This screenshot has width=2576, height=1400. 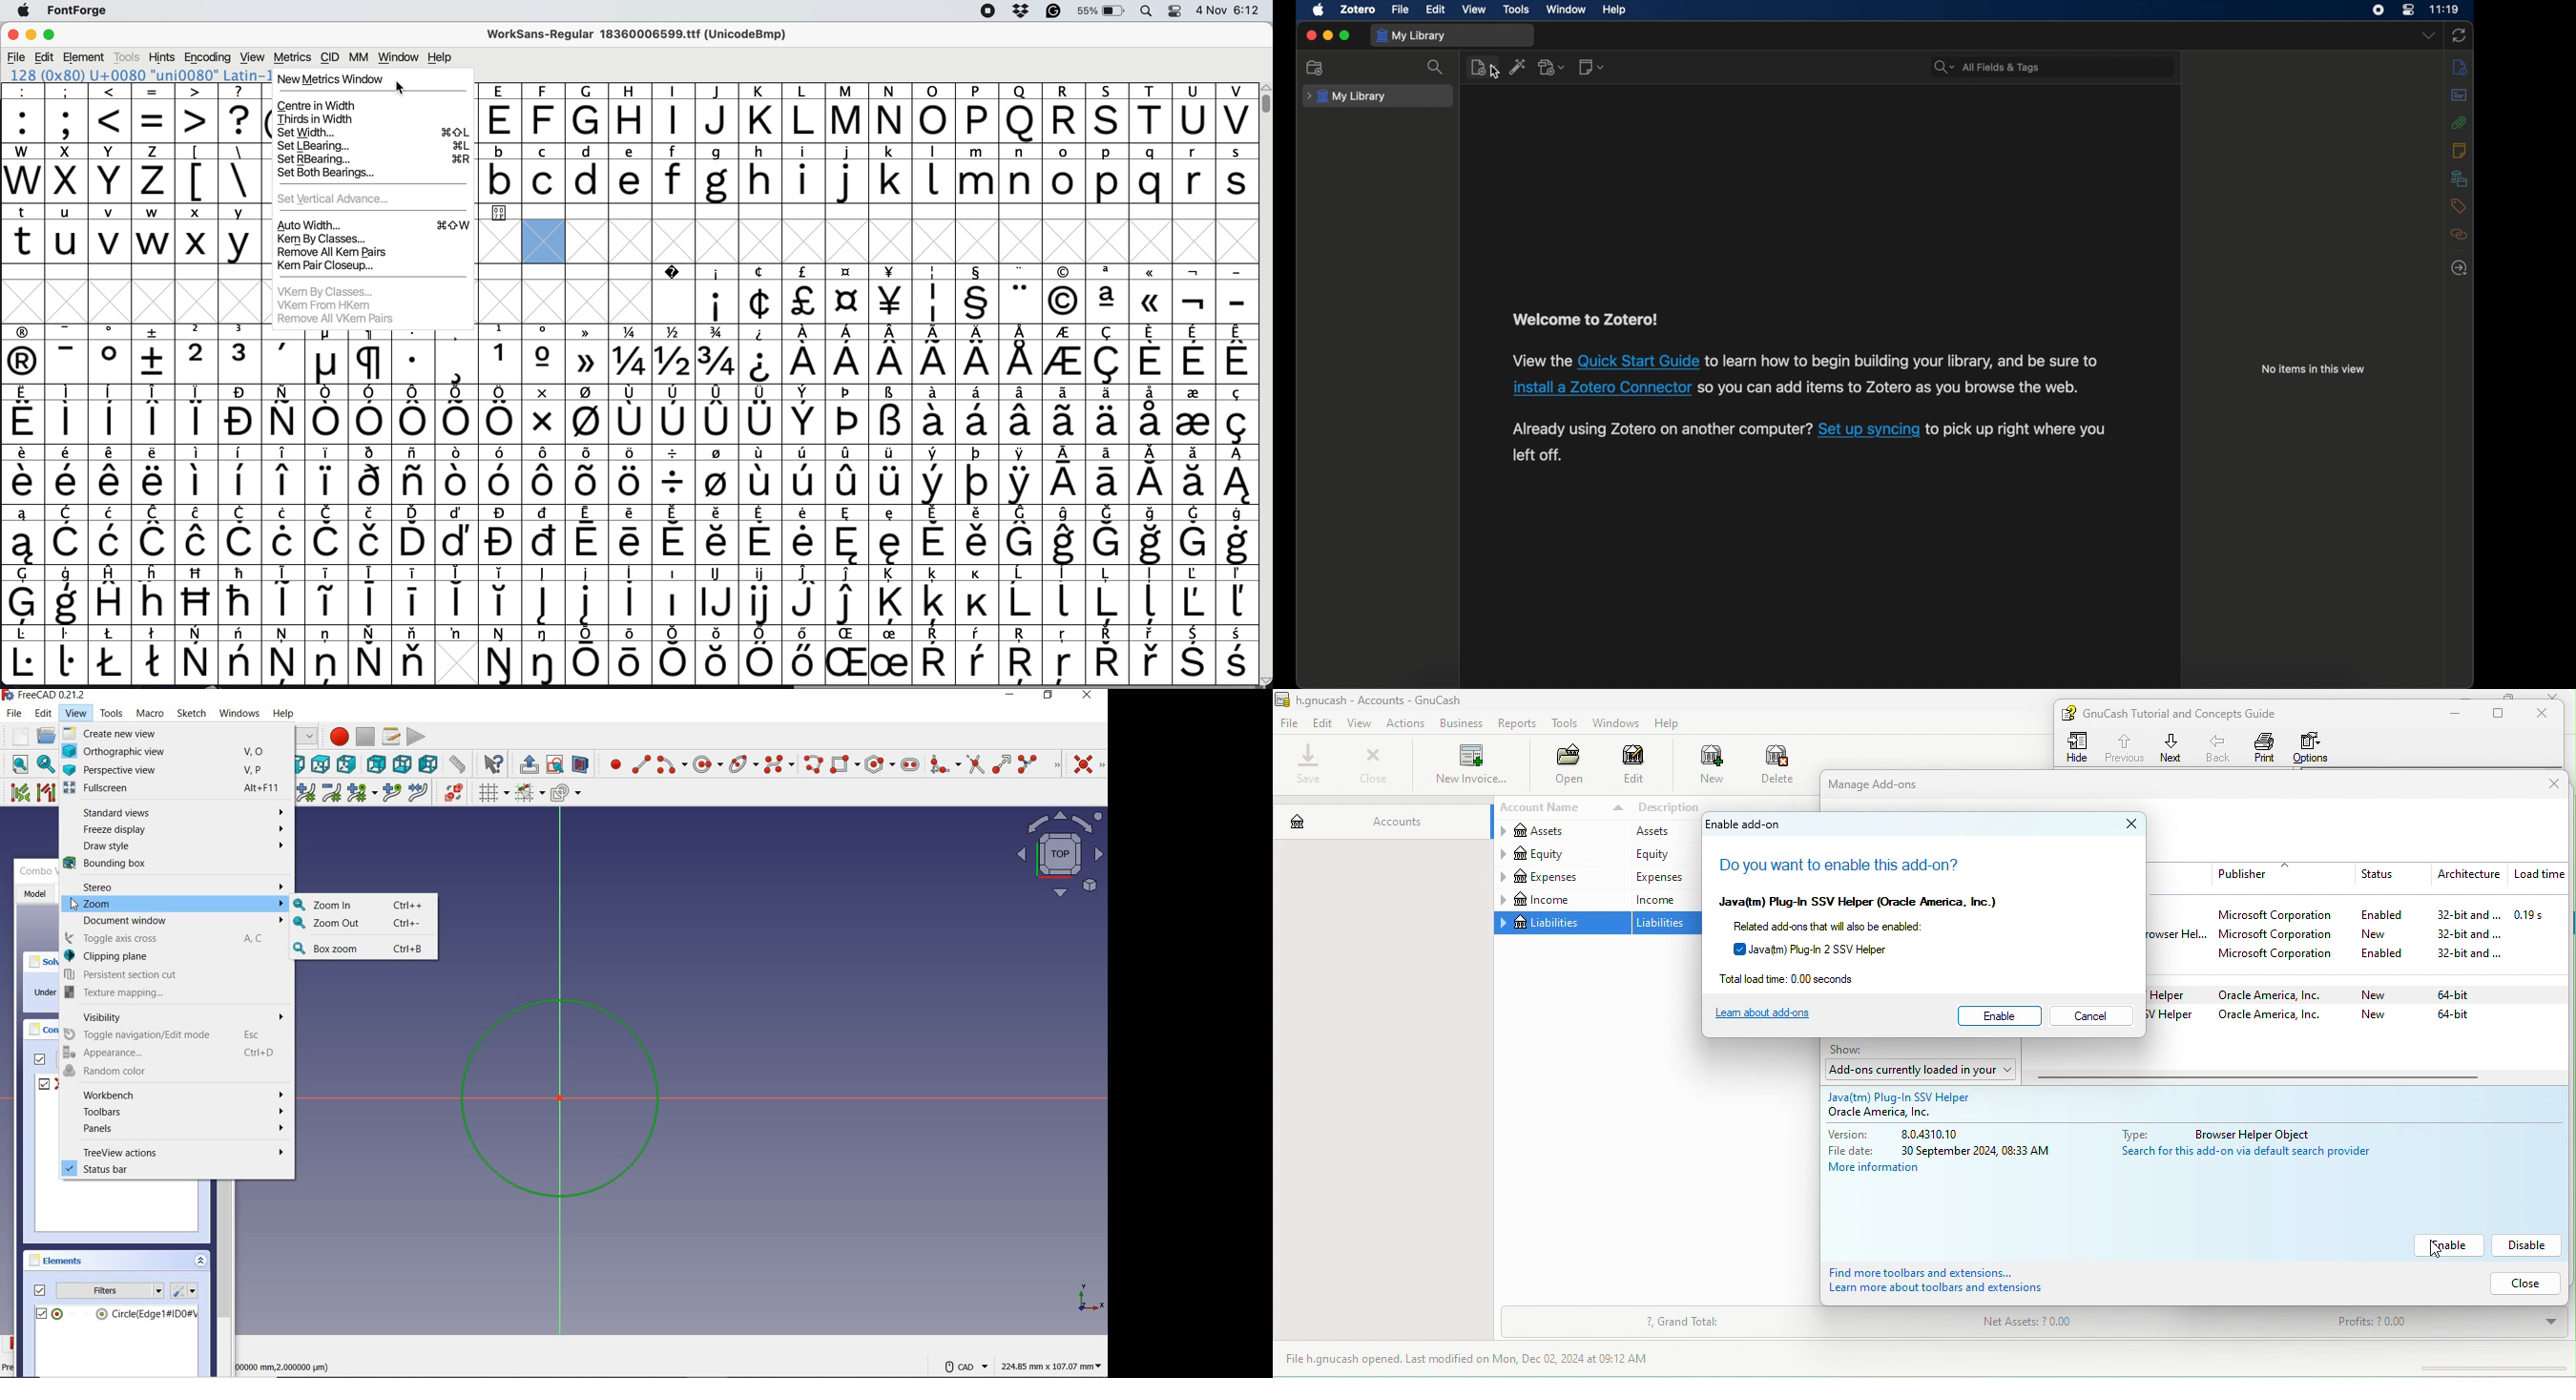 What do you see at coordinates (24, 10) in the screenshot?
I see `system logo` at bounding box center [24, 10].